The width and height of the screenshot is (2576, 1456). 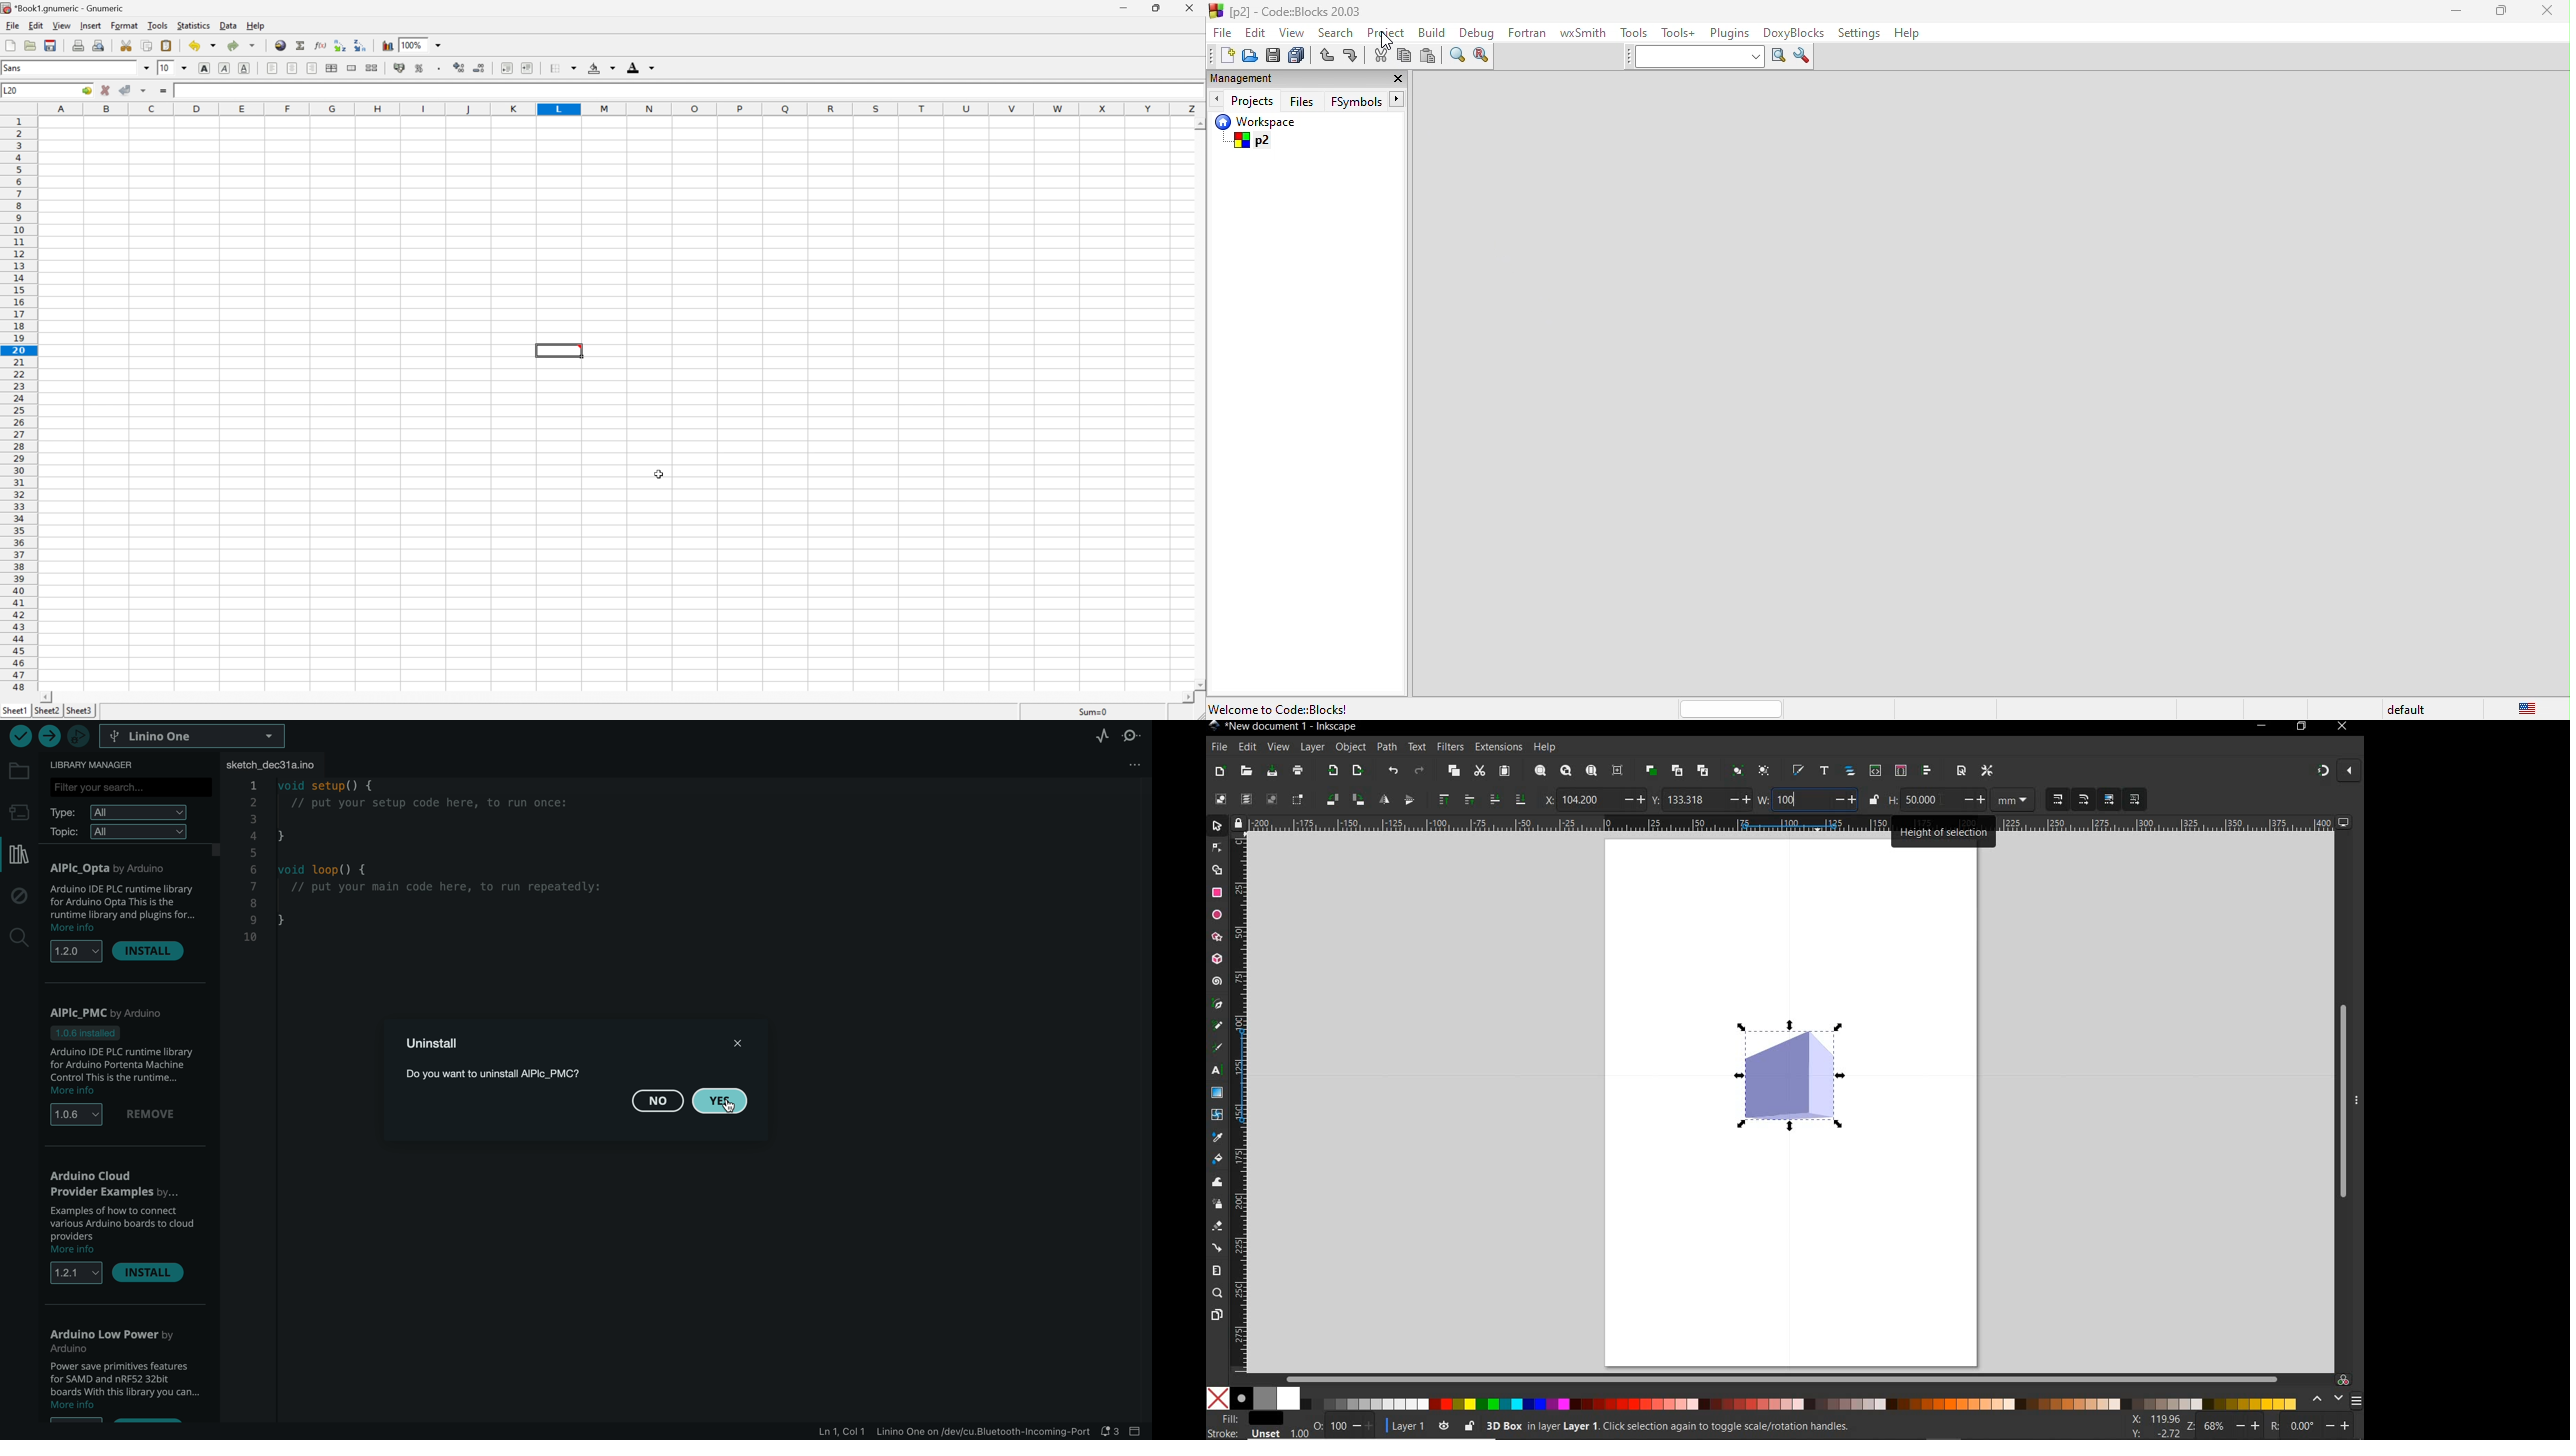 I want to click on default, so click(x=2403, y=709).